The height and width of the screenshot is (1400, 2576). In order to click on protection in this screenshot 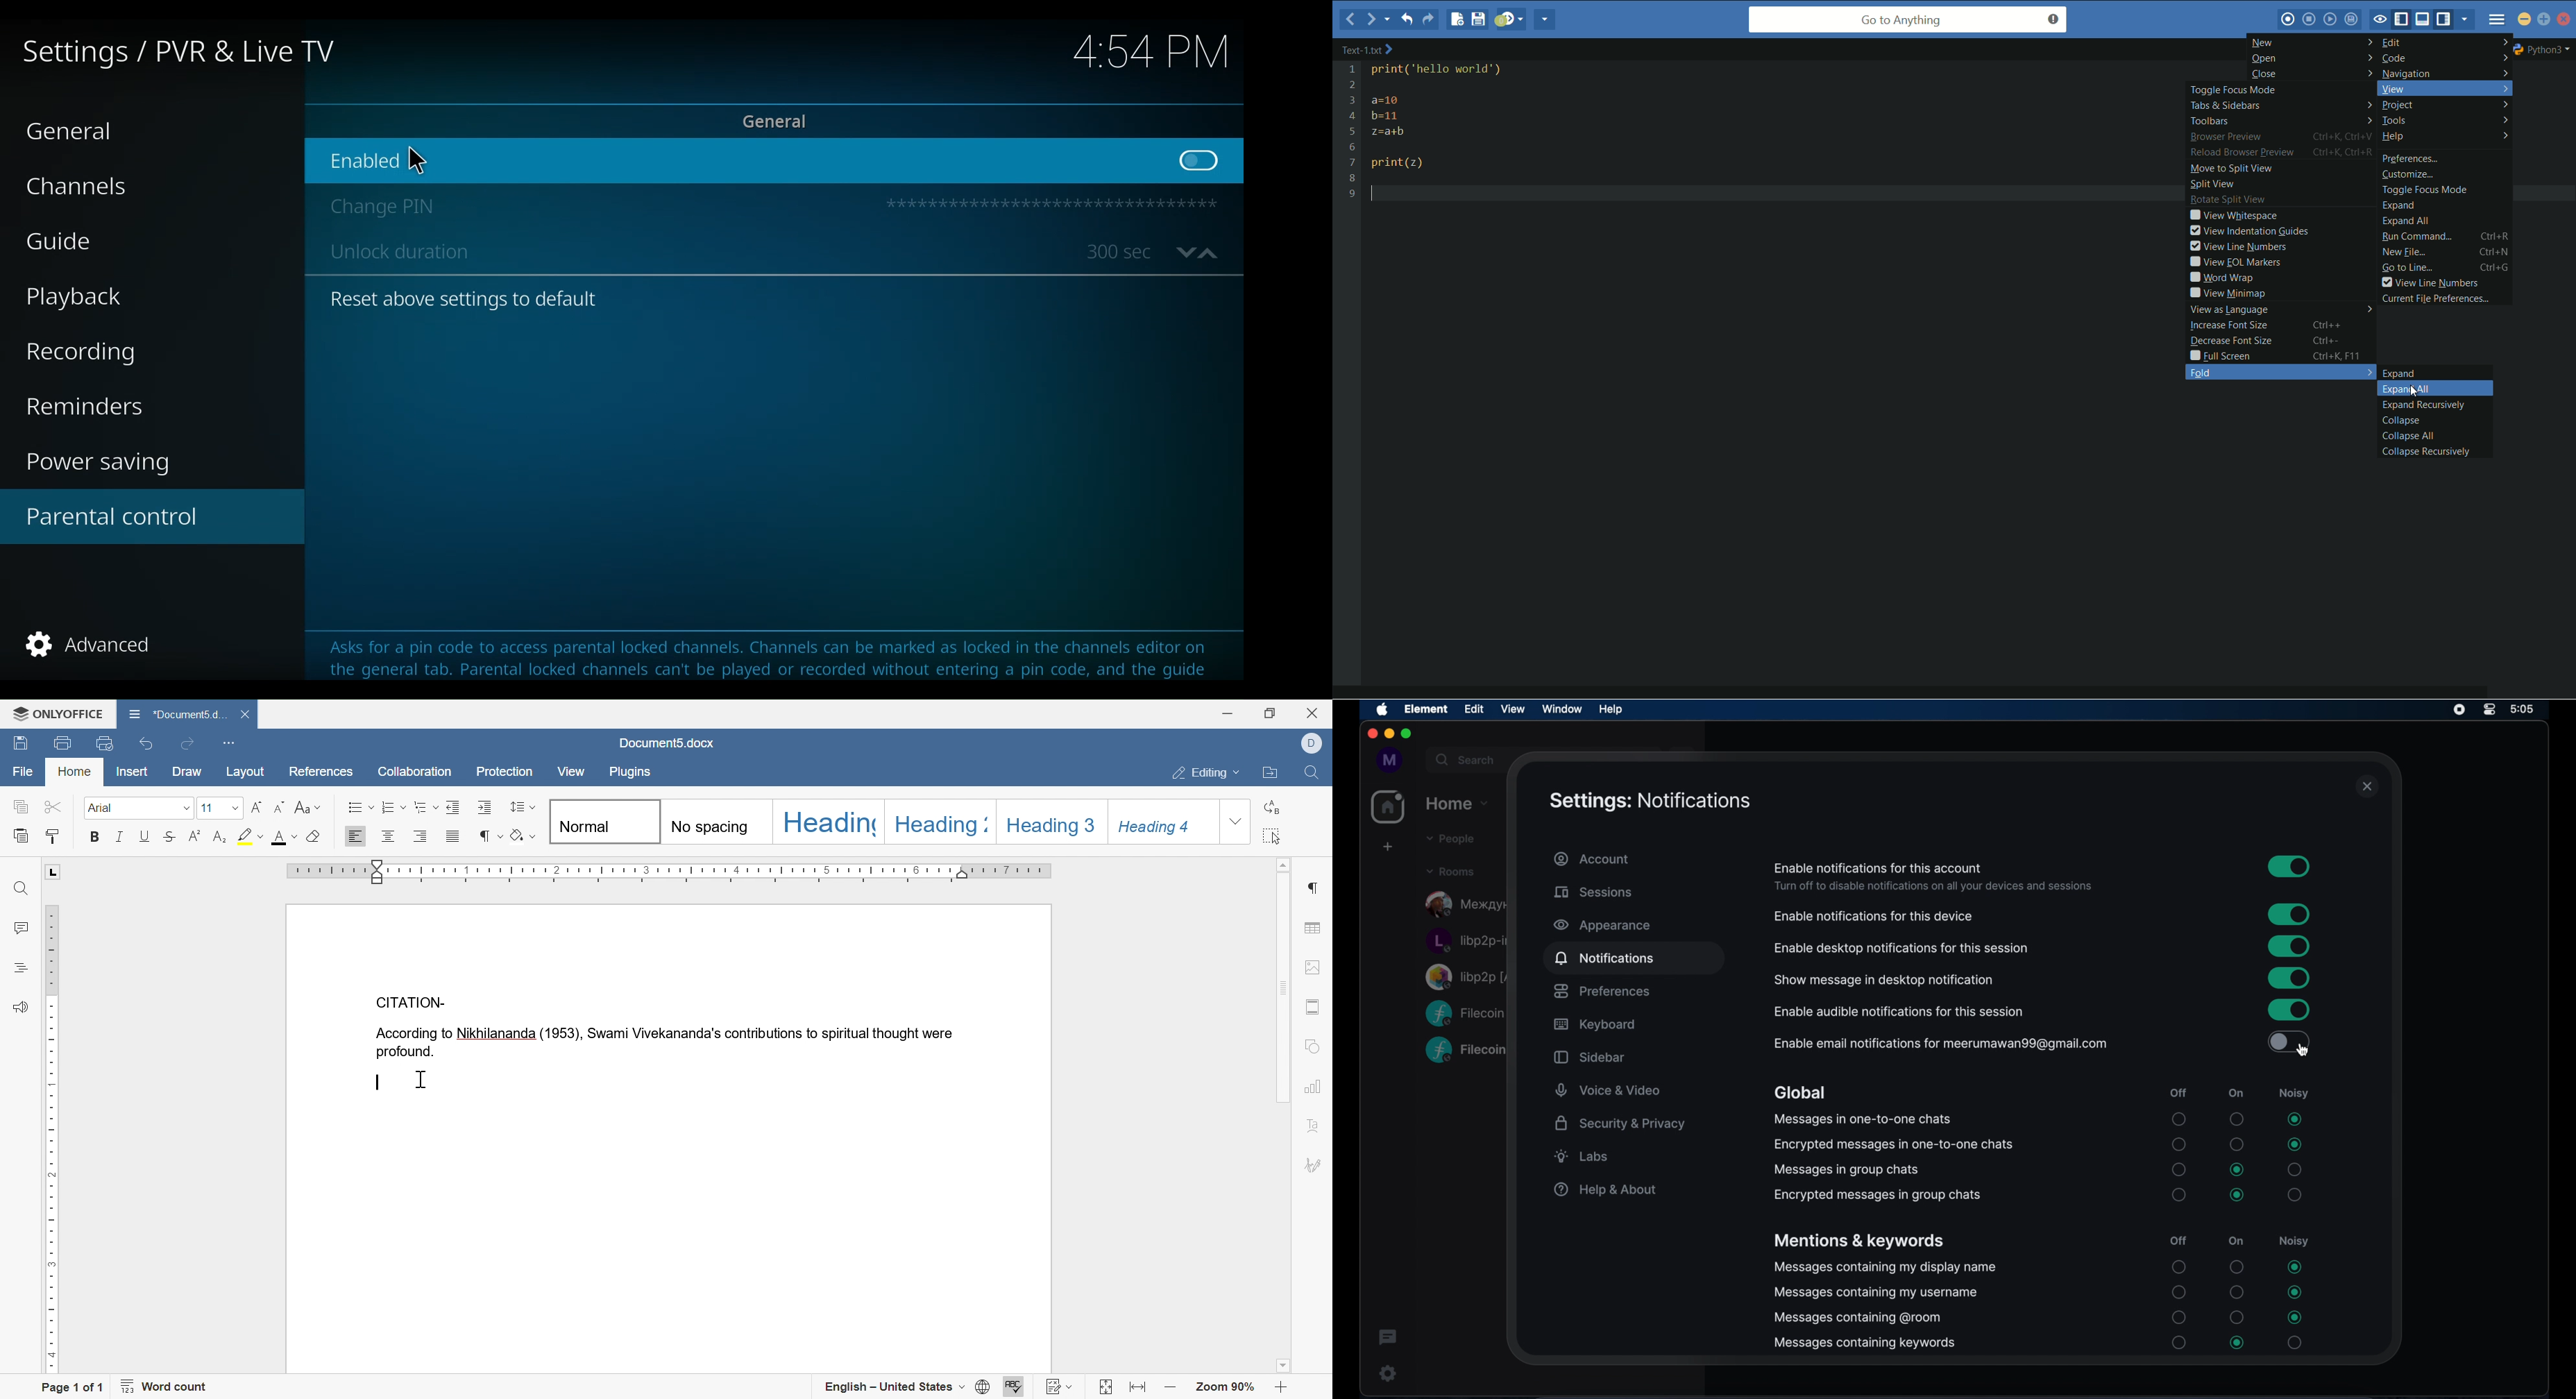, I will do `click(507, 772)`.